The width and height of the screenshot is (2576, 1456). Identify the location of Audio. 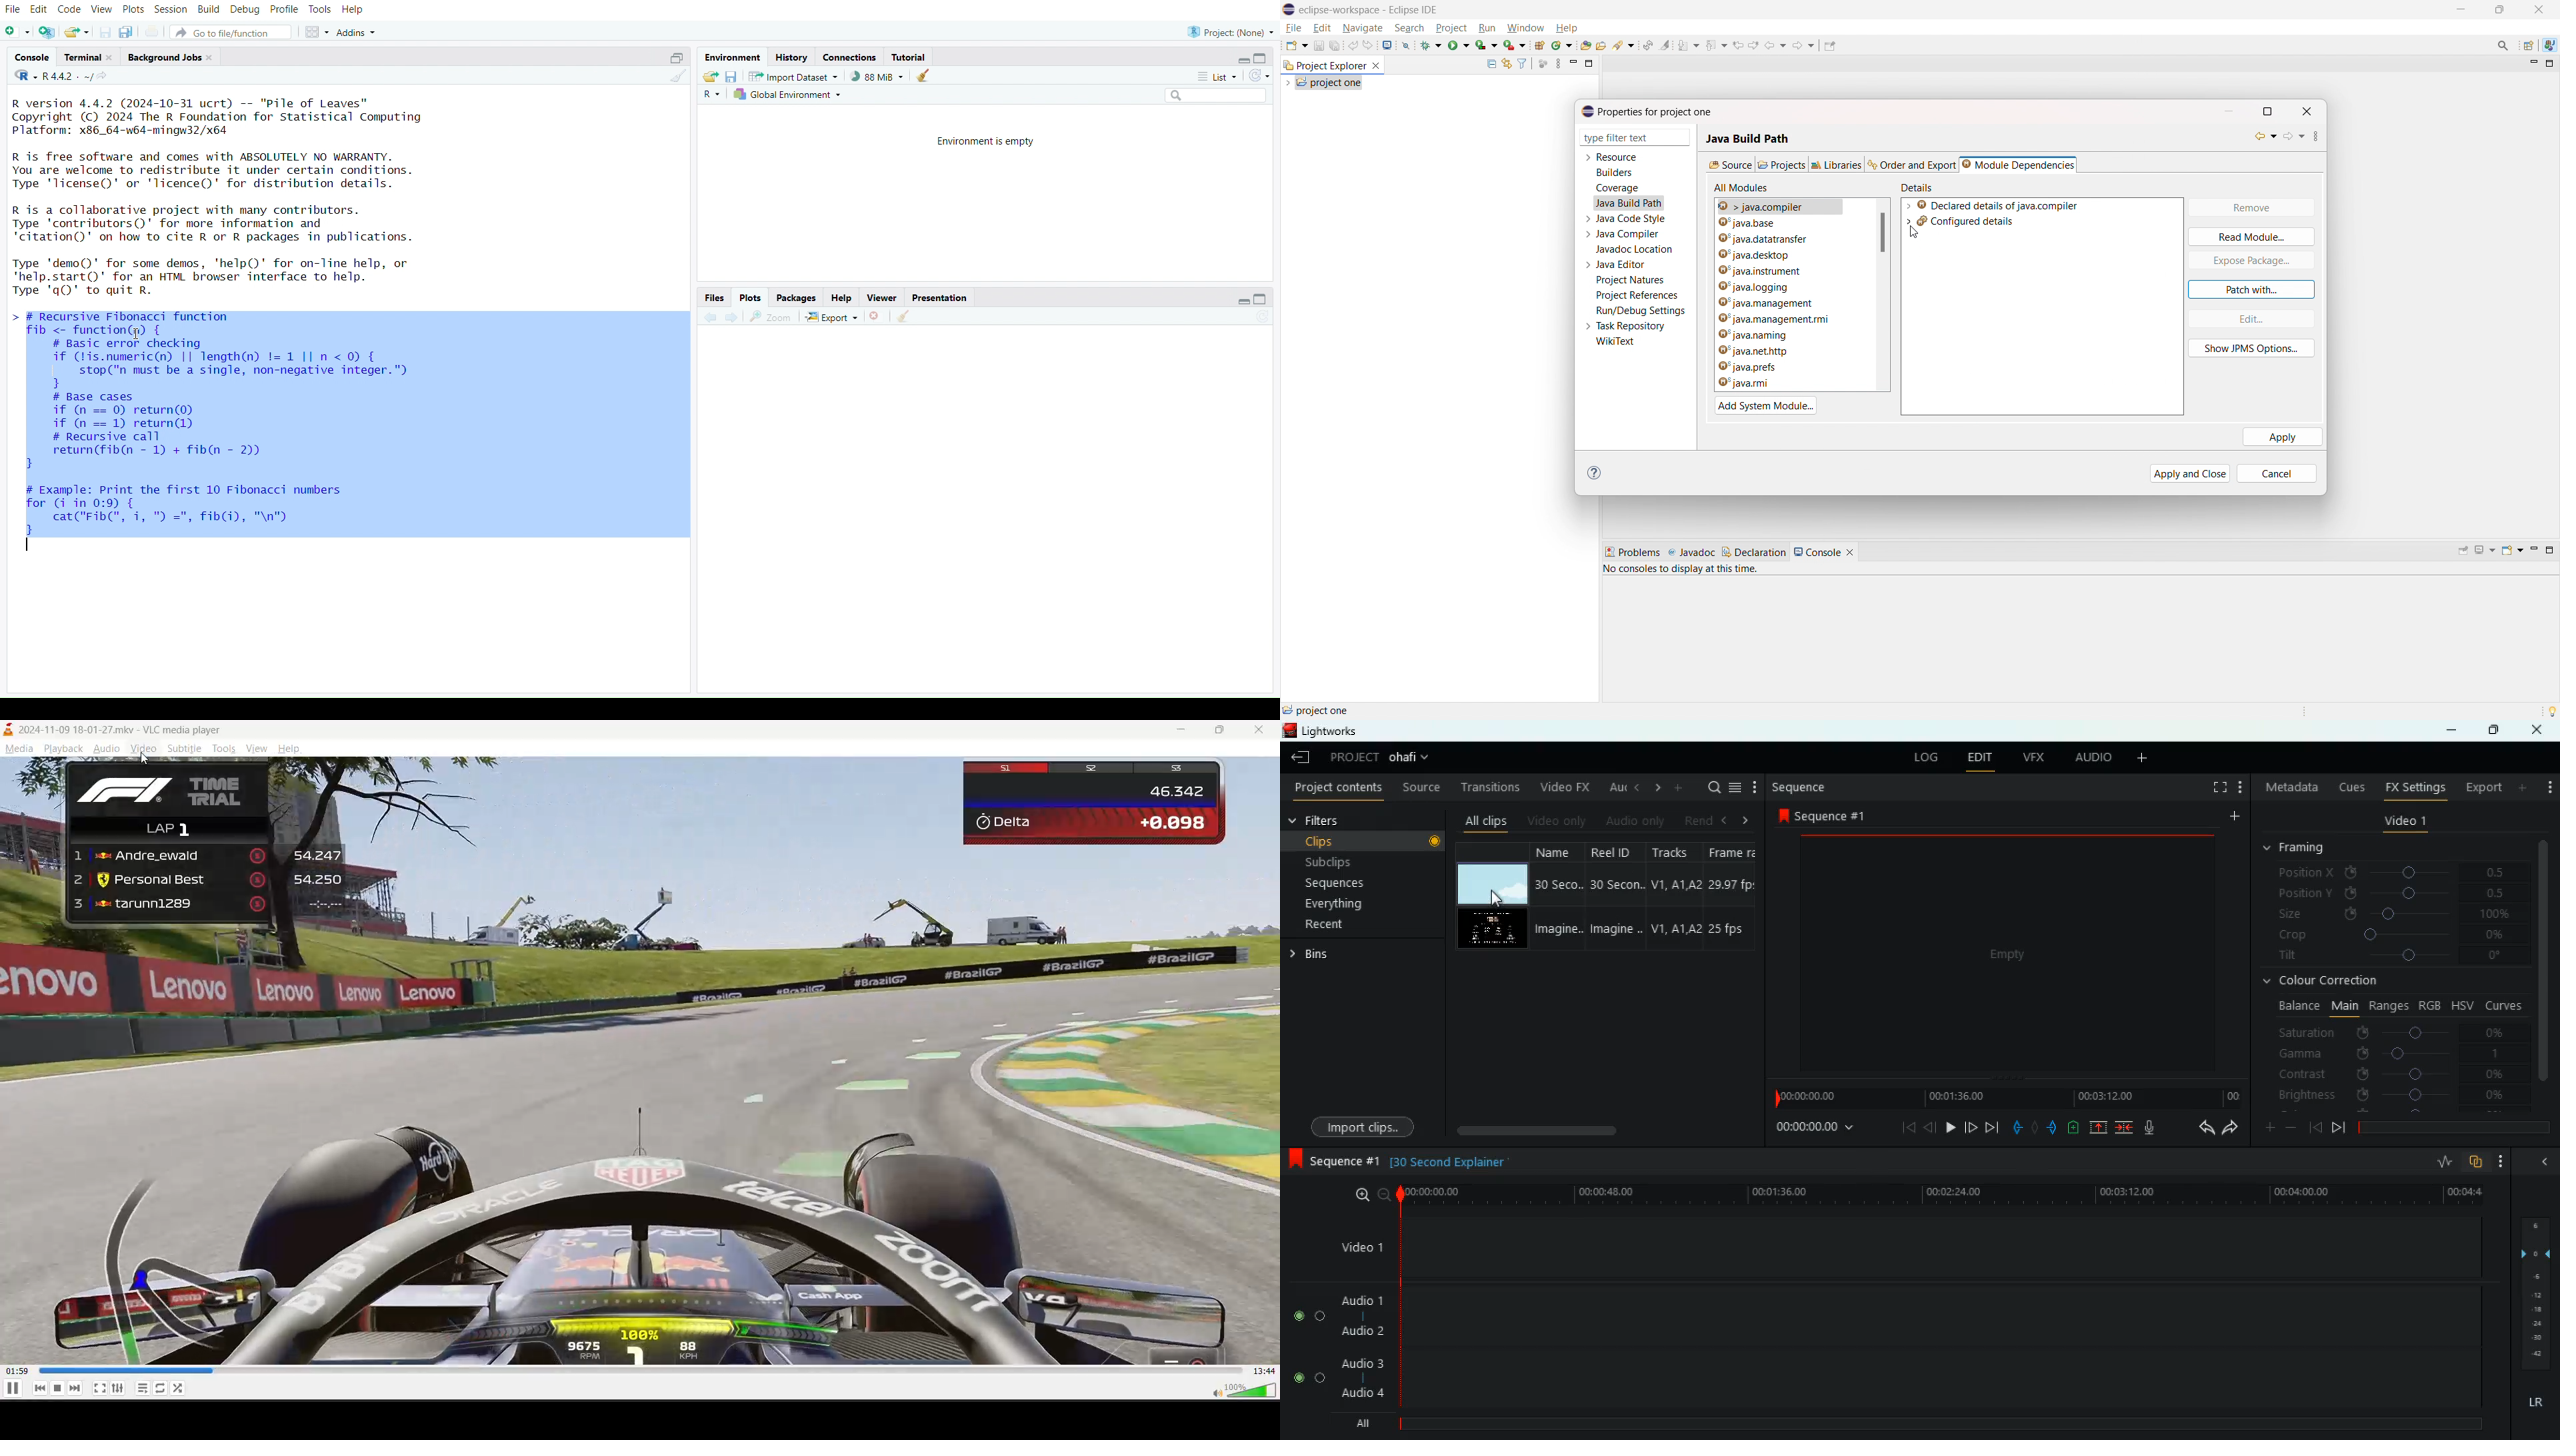
(1310, 1315).